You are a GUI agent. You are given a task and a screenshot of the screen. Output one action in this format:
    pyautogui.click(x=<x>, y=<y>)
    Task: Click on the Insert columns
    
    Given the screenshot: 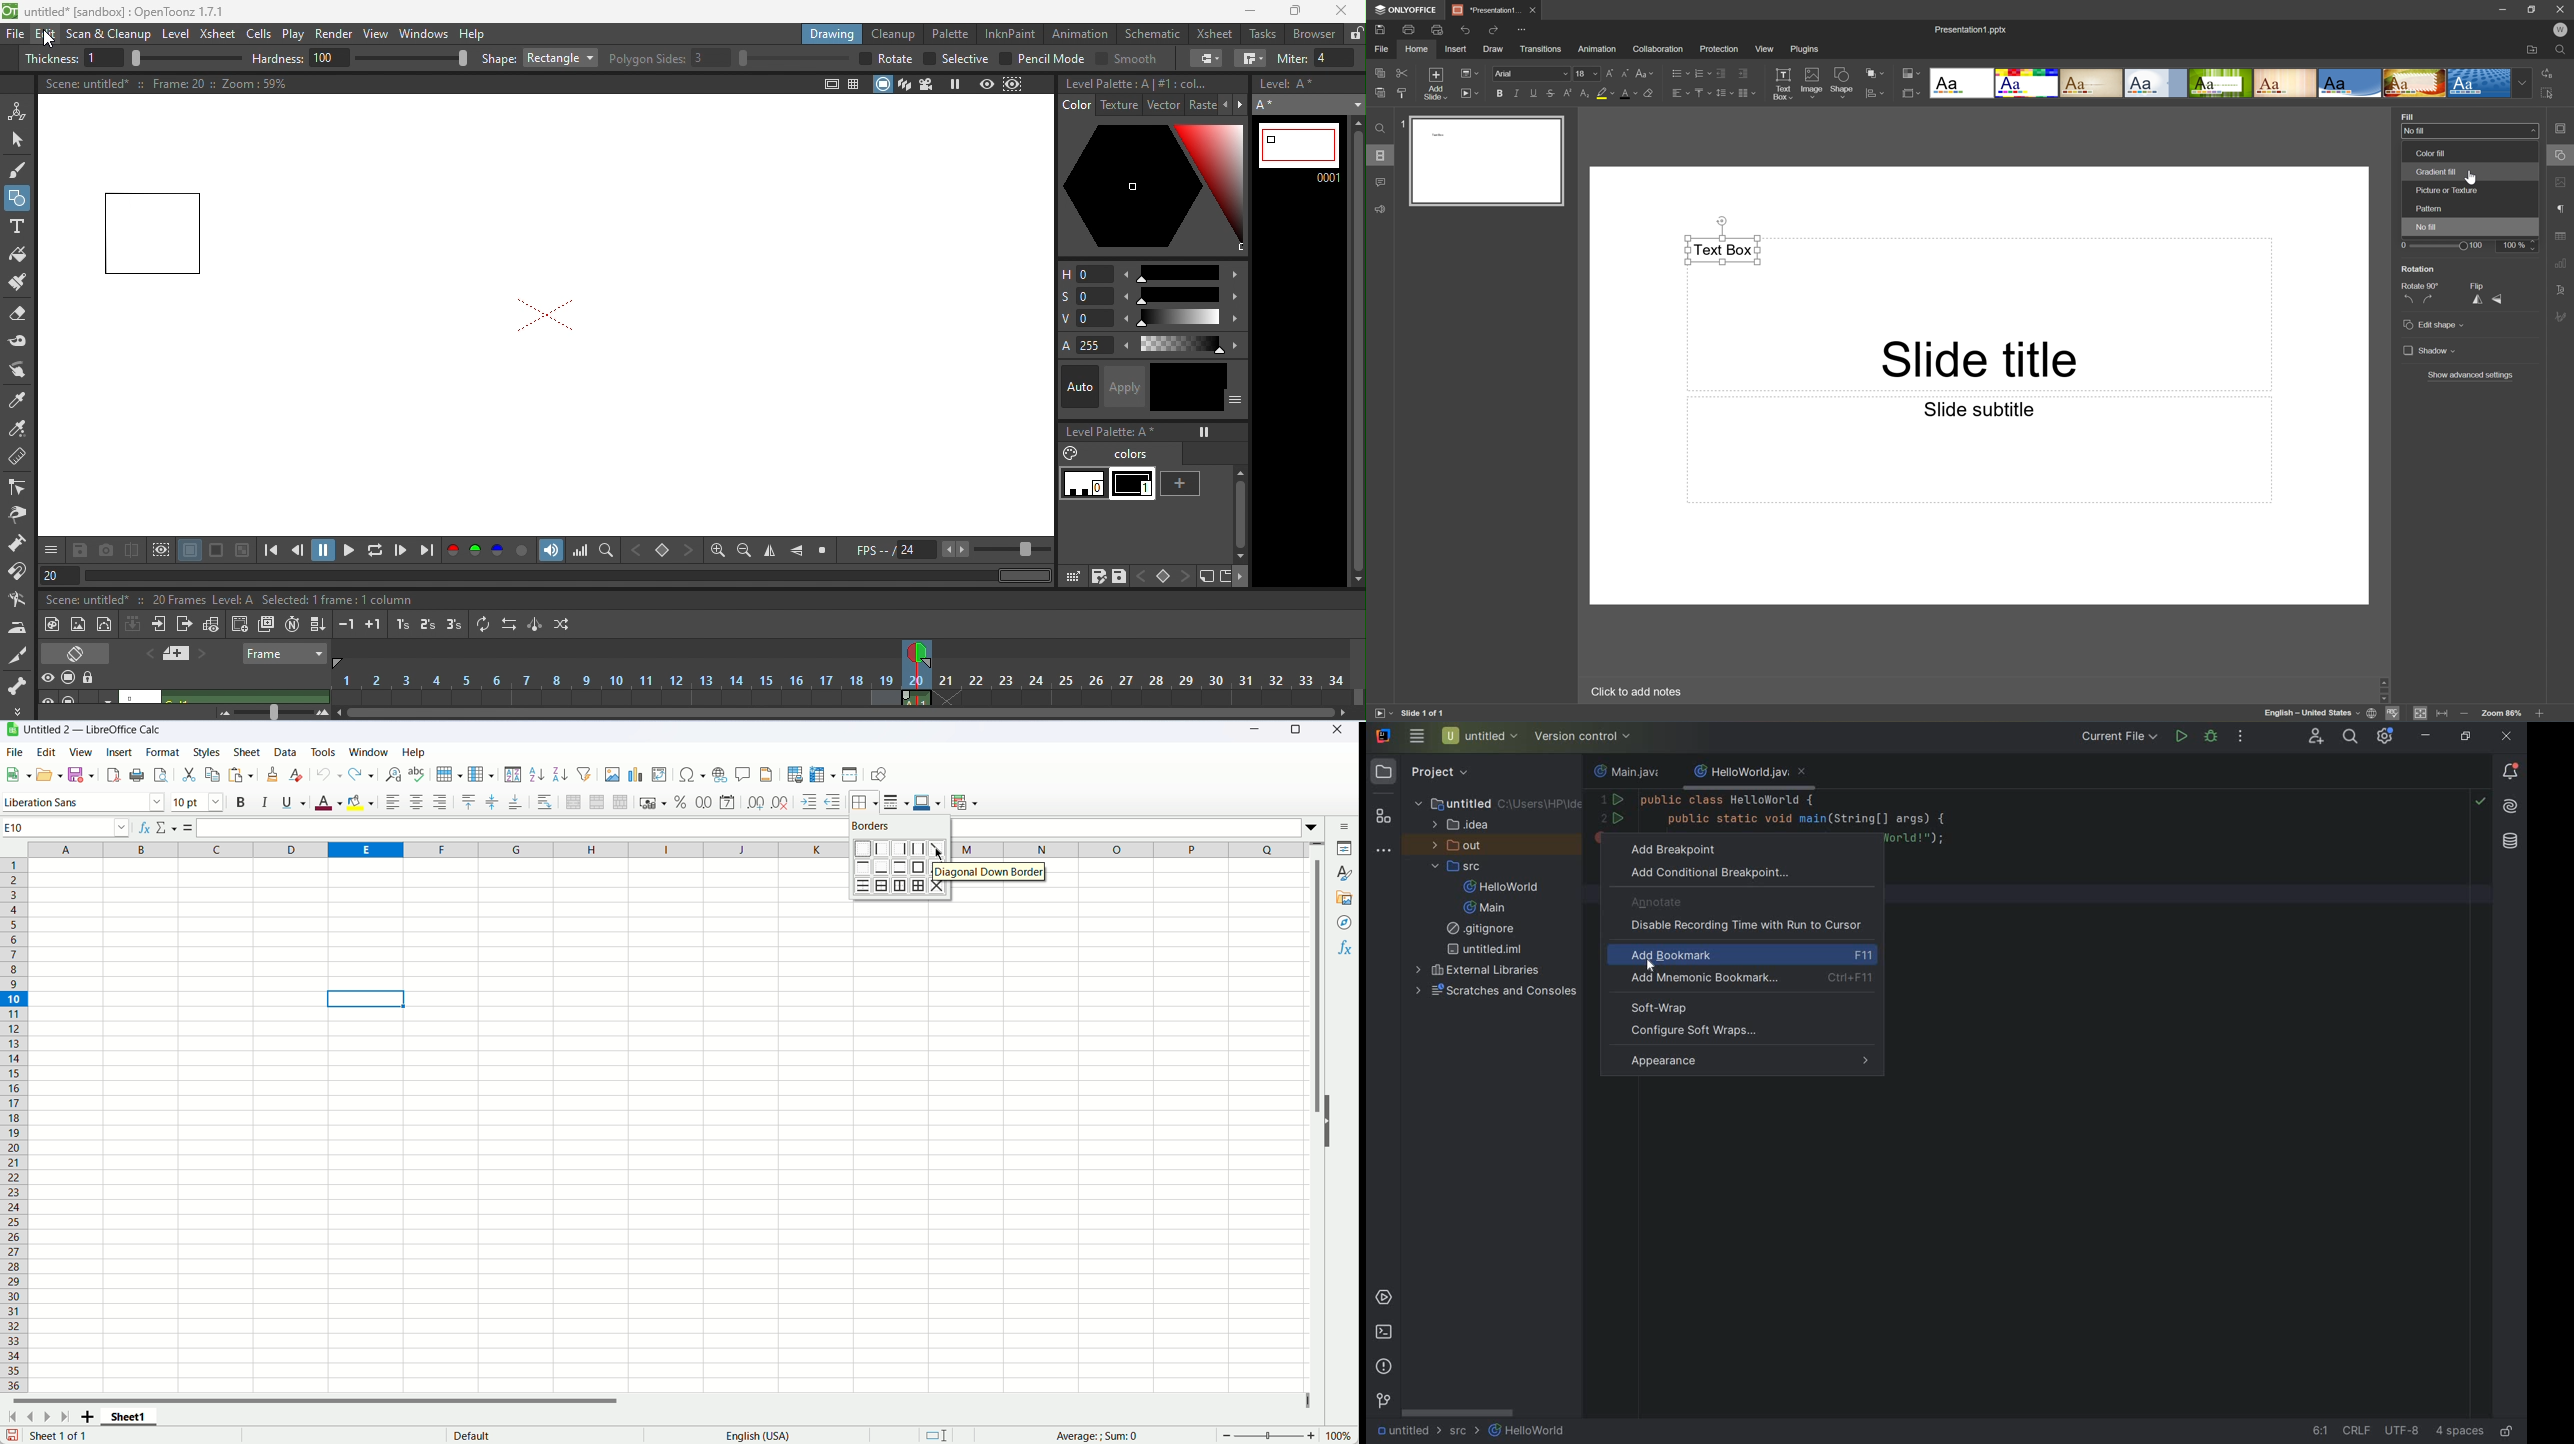 What is the action you would take?
    pyautogui.click(x=1747, y=95)
    